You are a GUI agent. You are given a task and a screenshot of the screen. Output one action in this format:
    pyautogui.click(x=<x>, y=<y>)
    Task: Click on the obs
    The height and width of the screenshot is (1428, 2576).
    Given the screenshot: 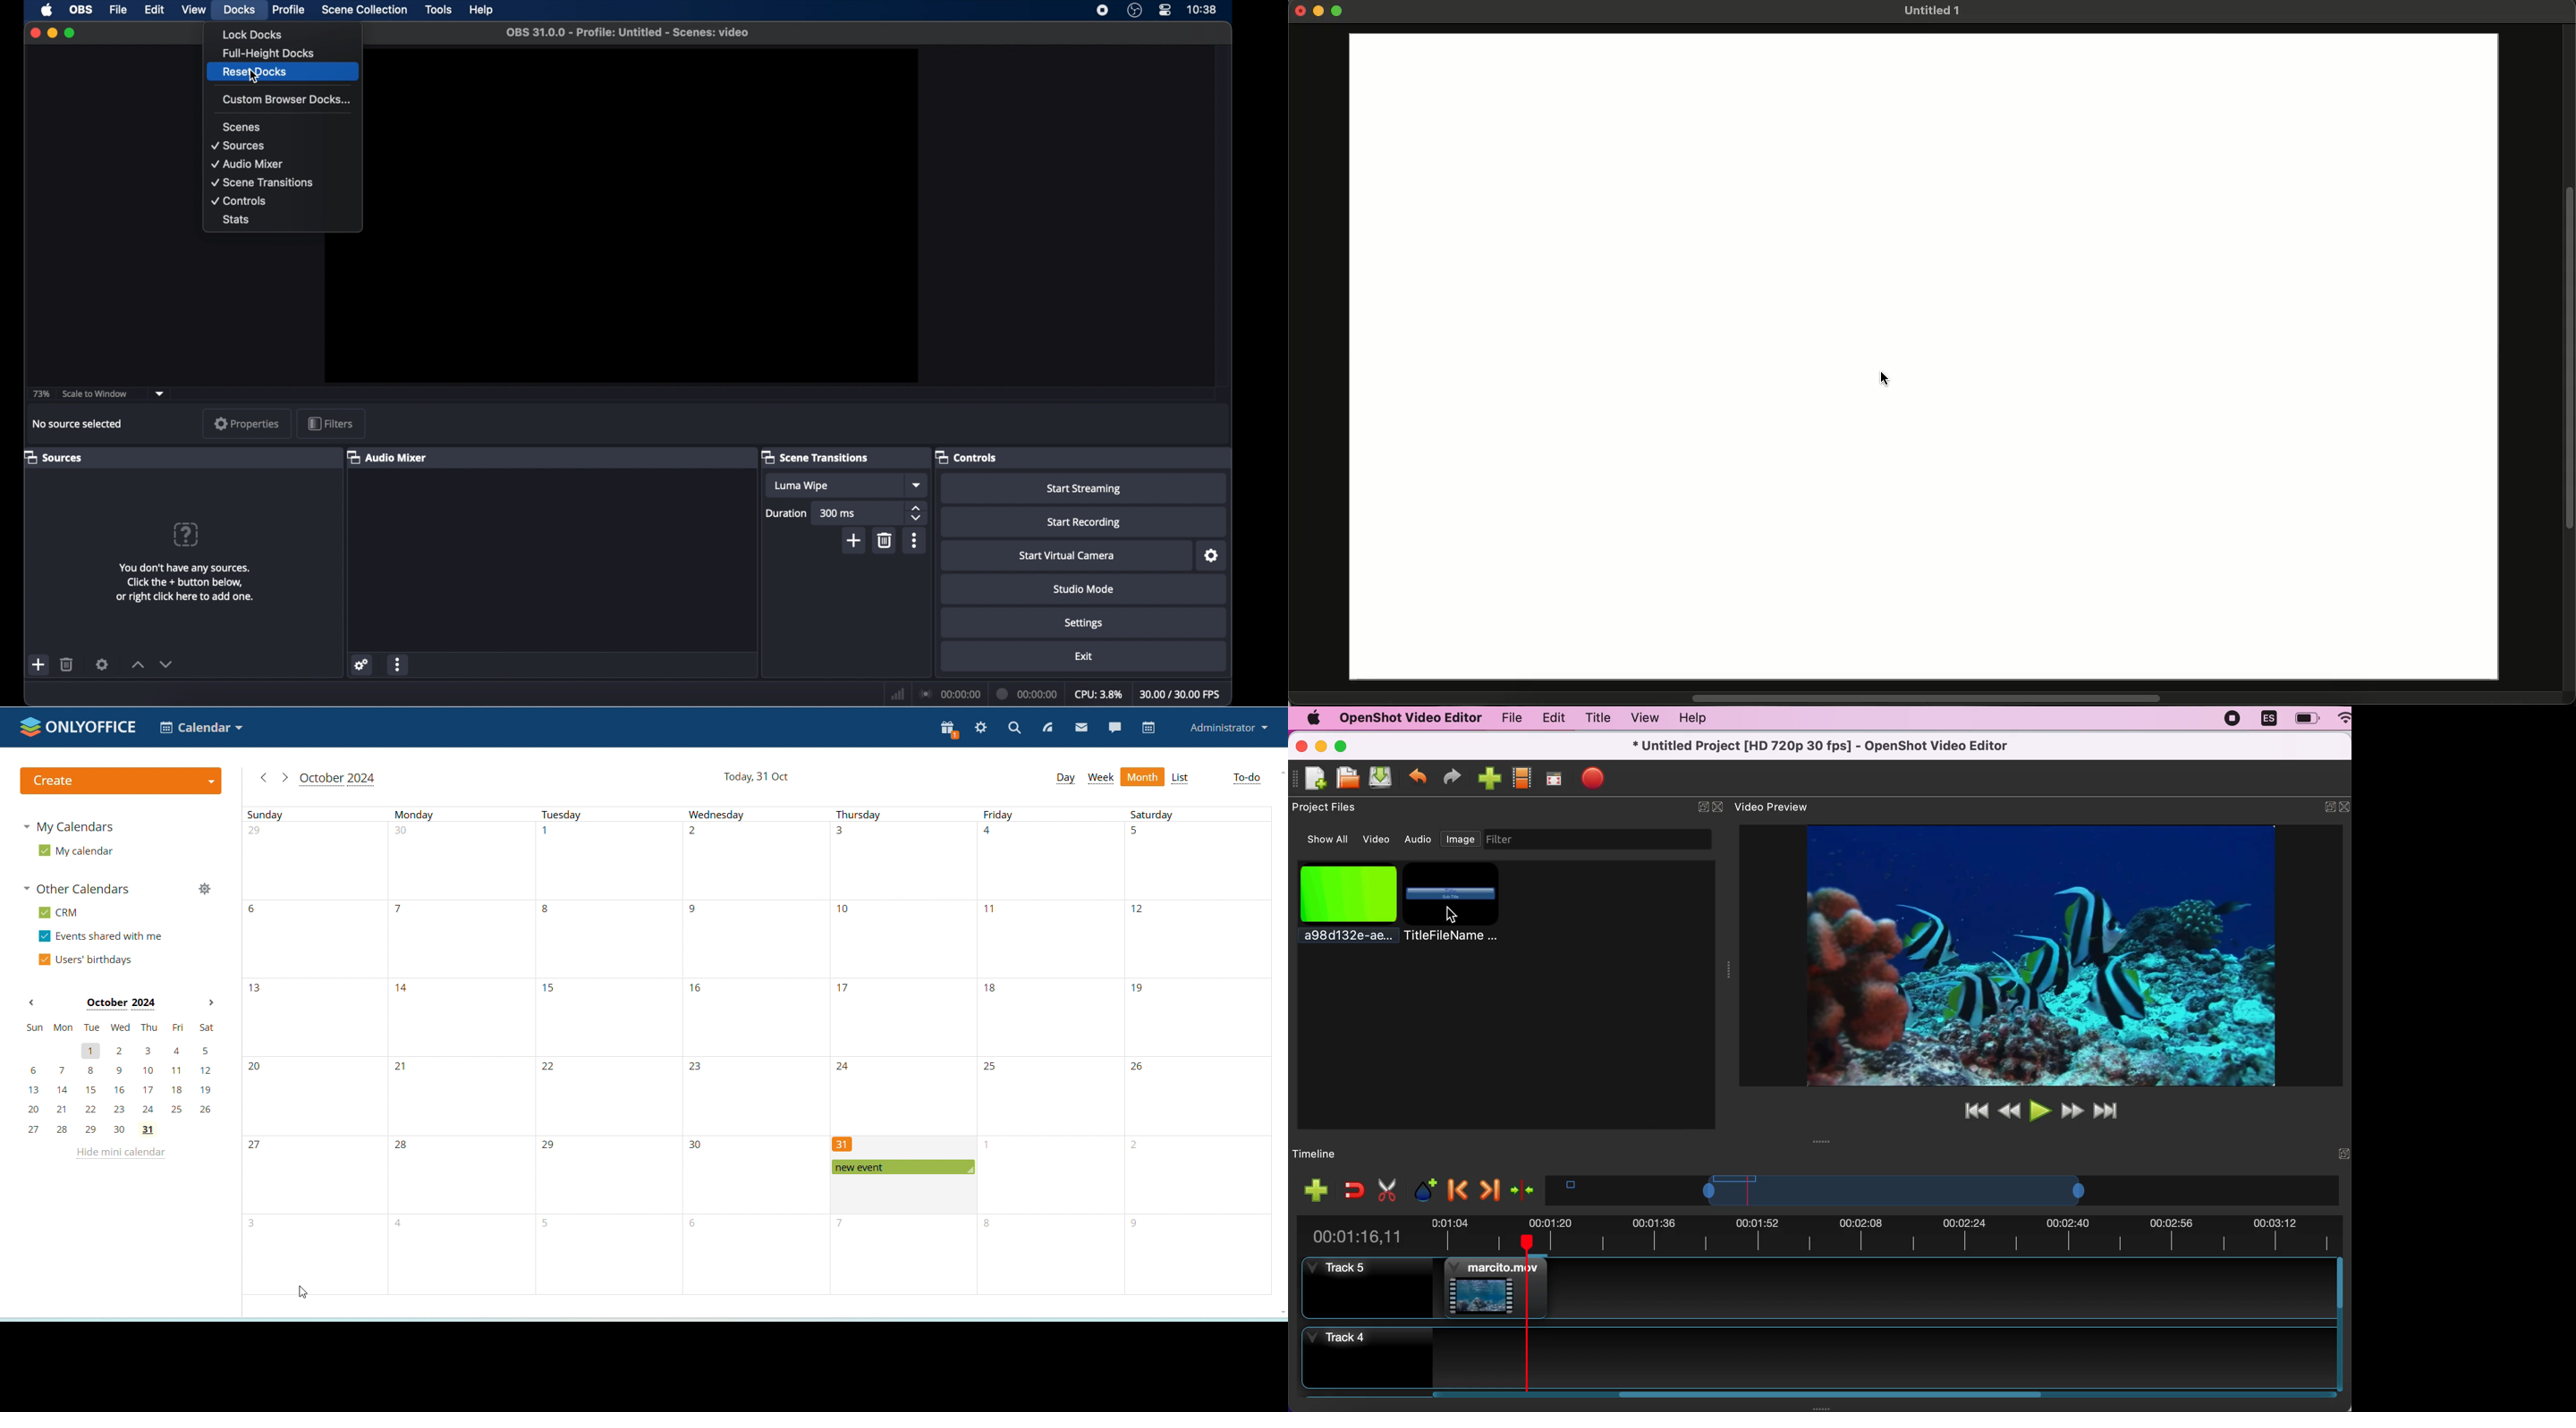 What is the action you would take?
    pyautogui.click(x=80, y=10)
    